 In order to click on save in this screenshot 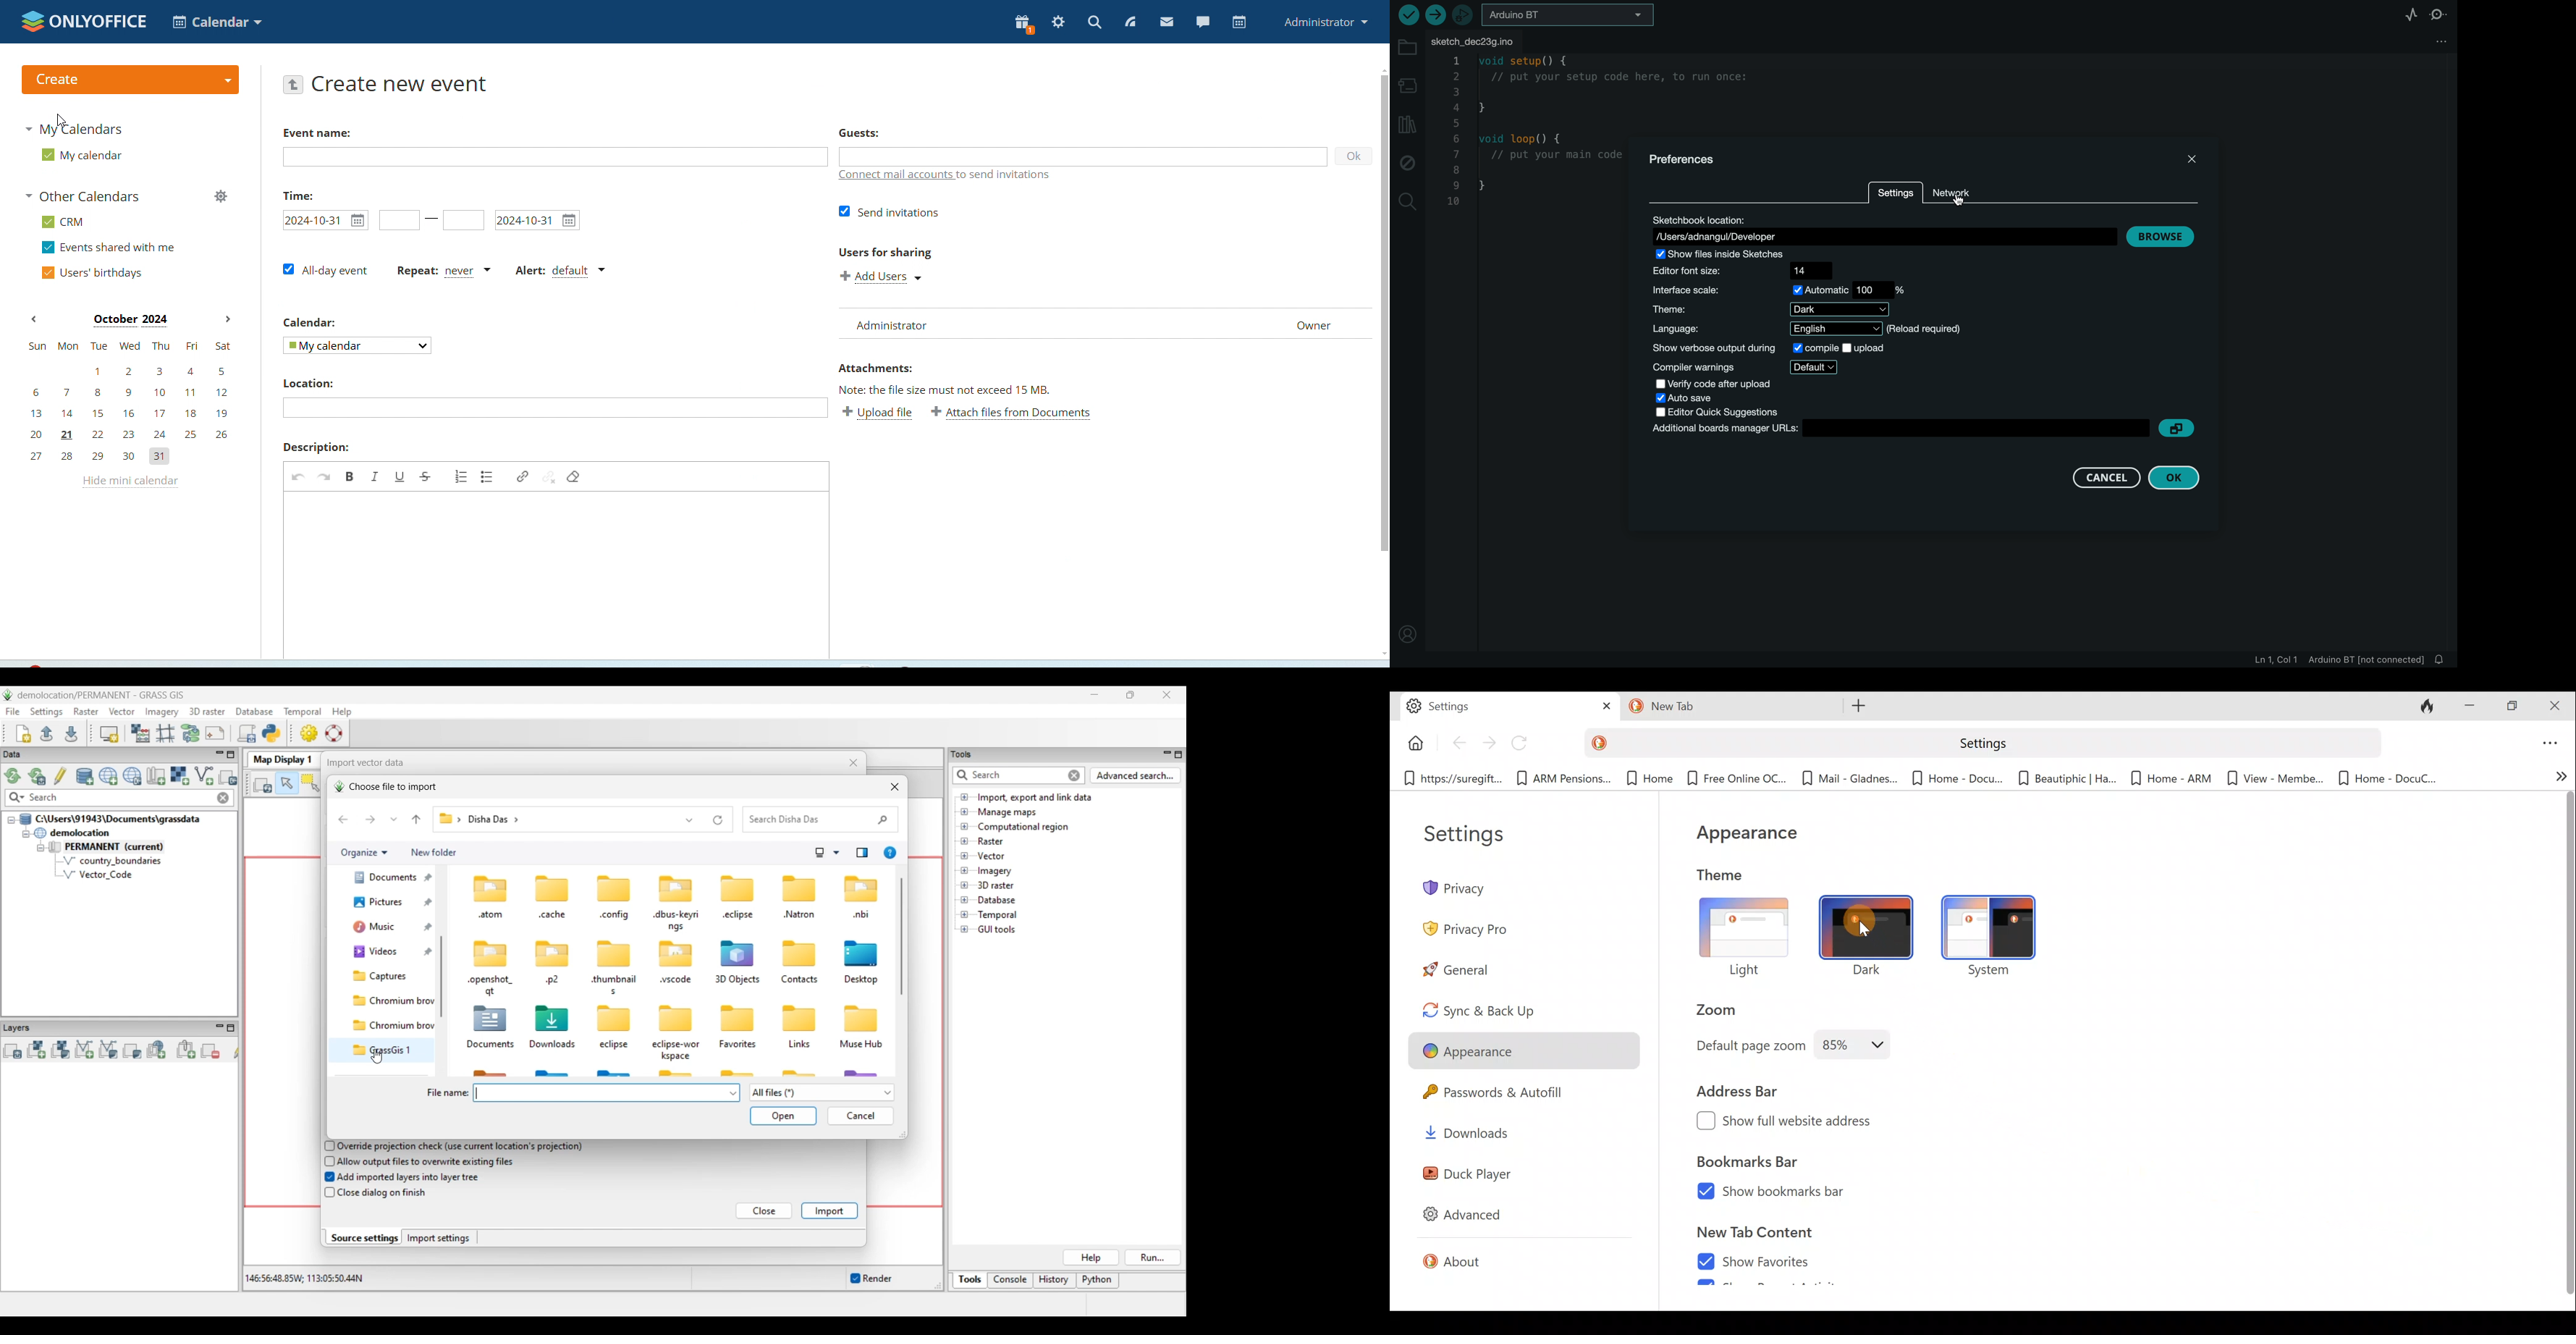, I will do `click(1690, 398)`.